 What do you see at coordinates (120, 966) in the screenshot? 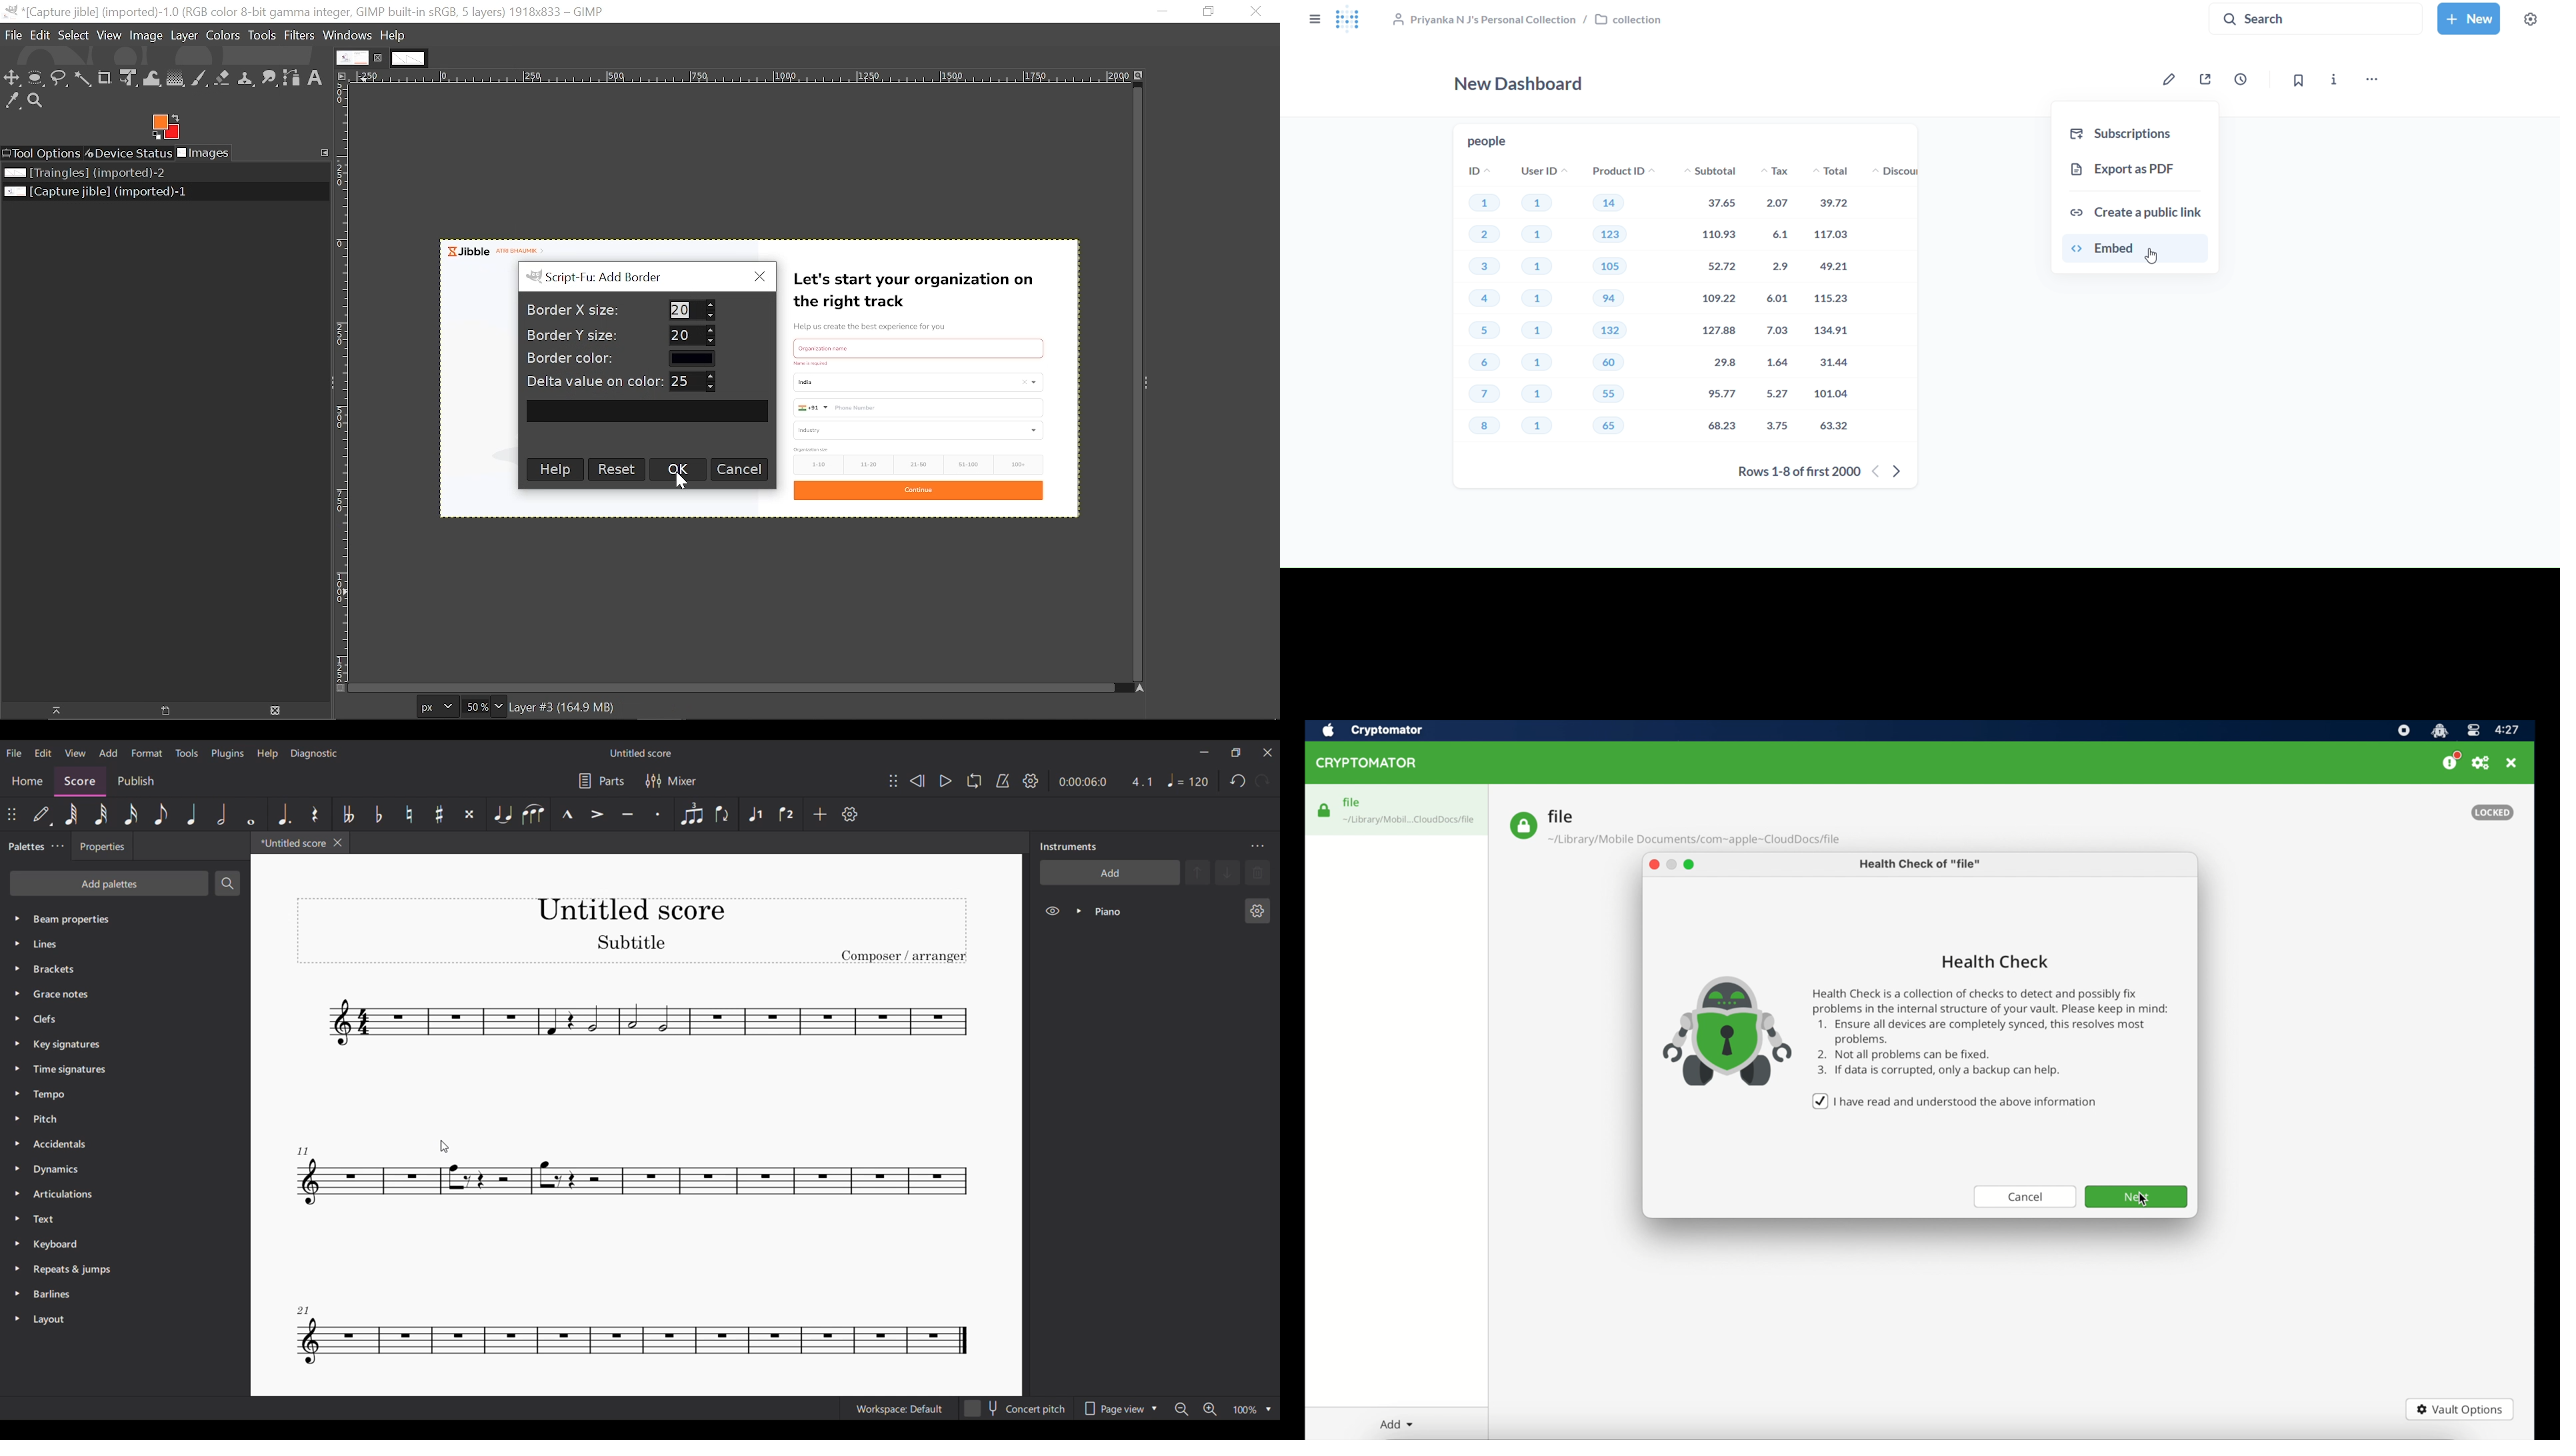
I see `Brackets` at bounding box center [120, 966].